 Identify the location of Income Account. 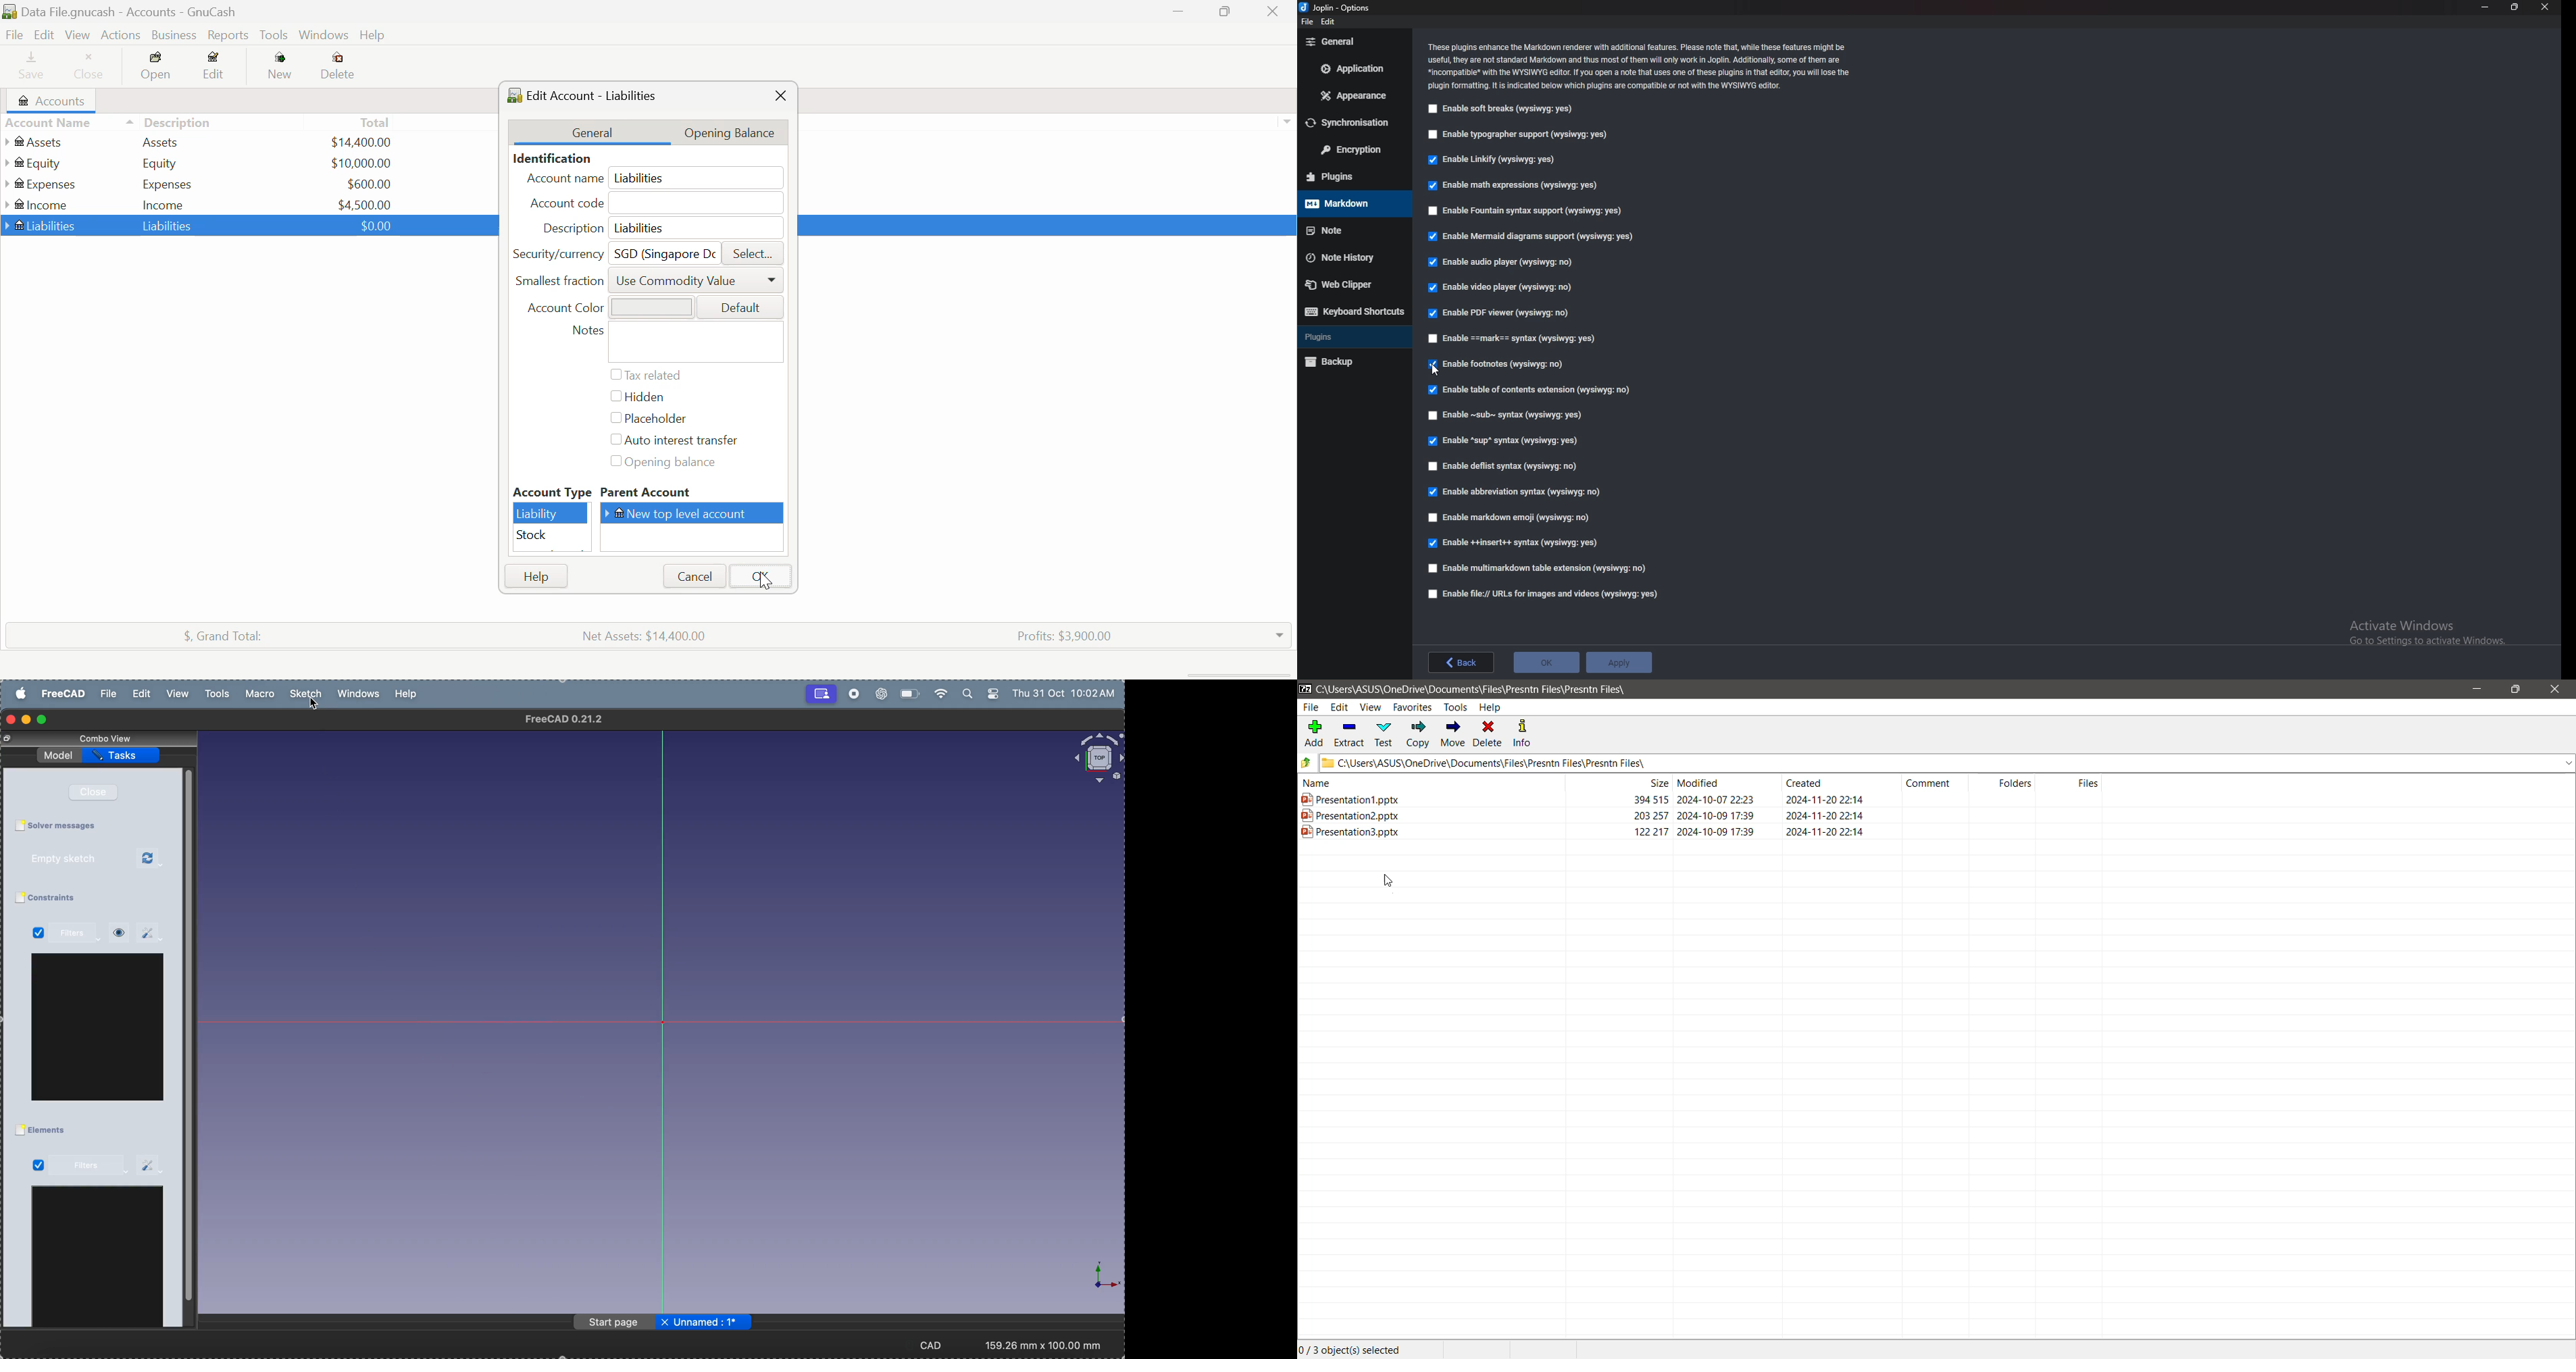
(41, 205).